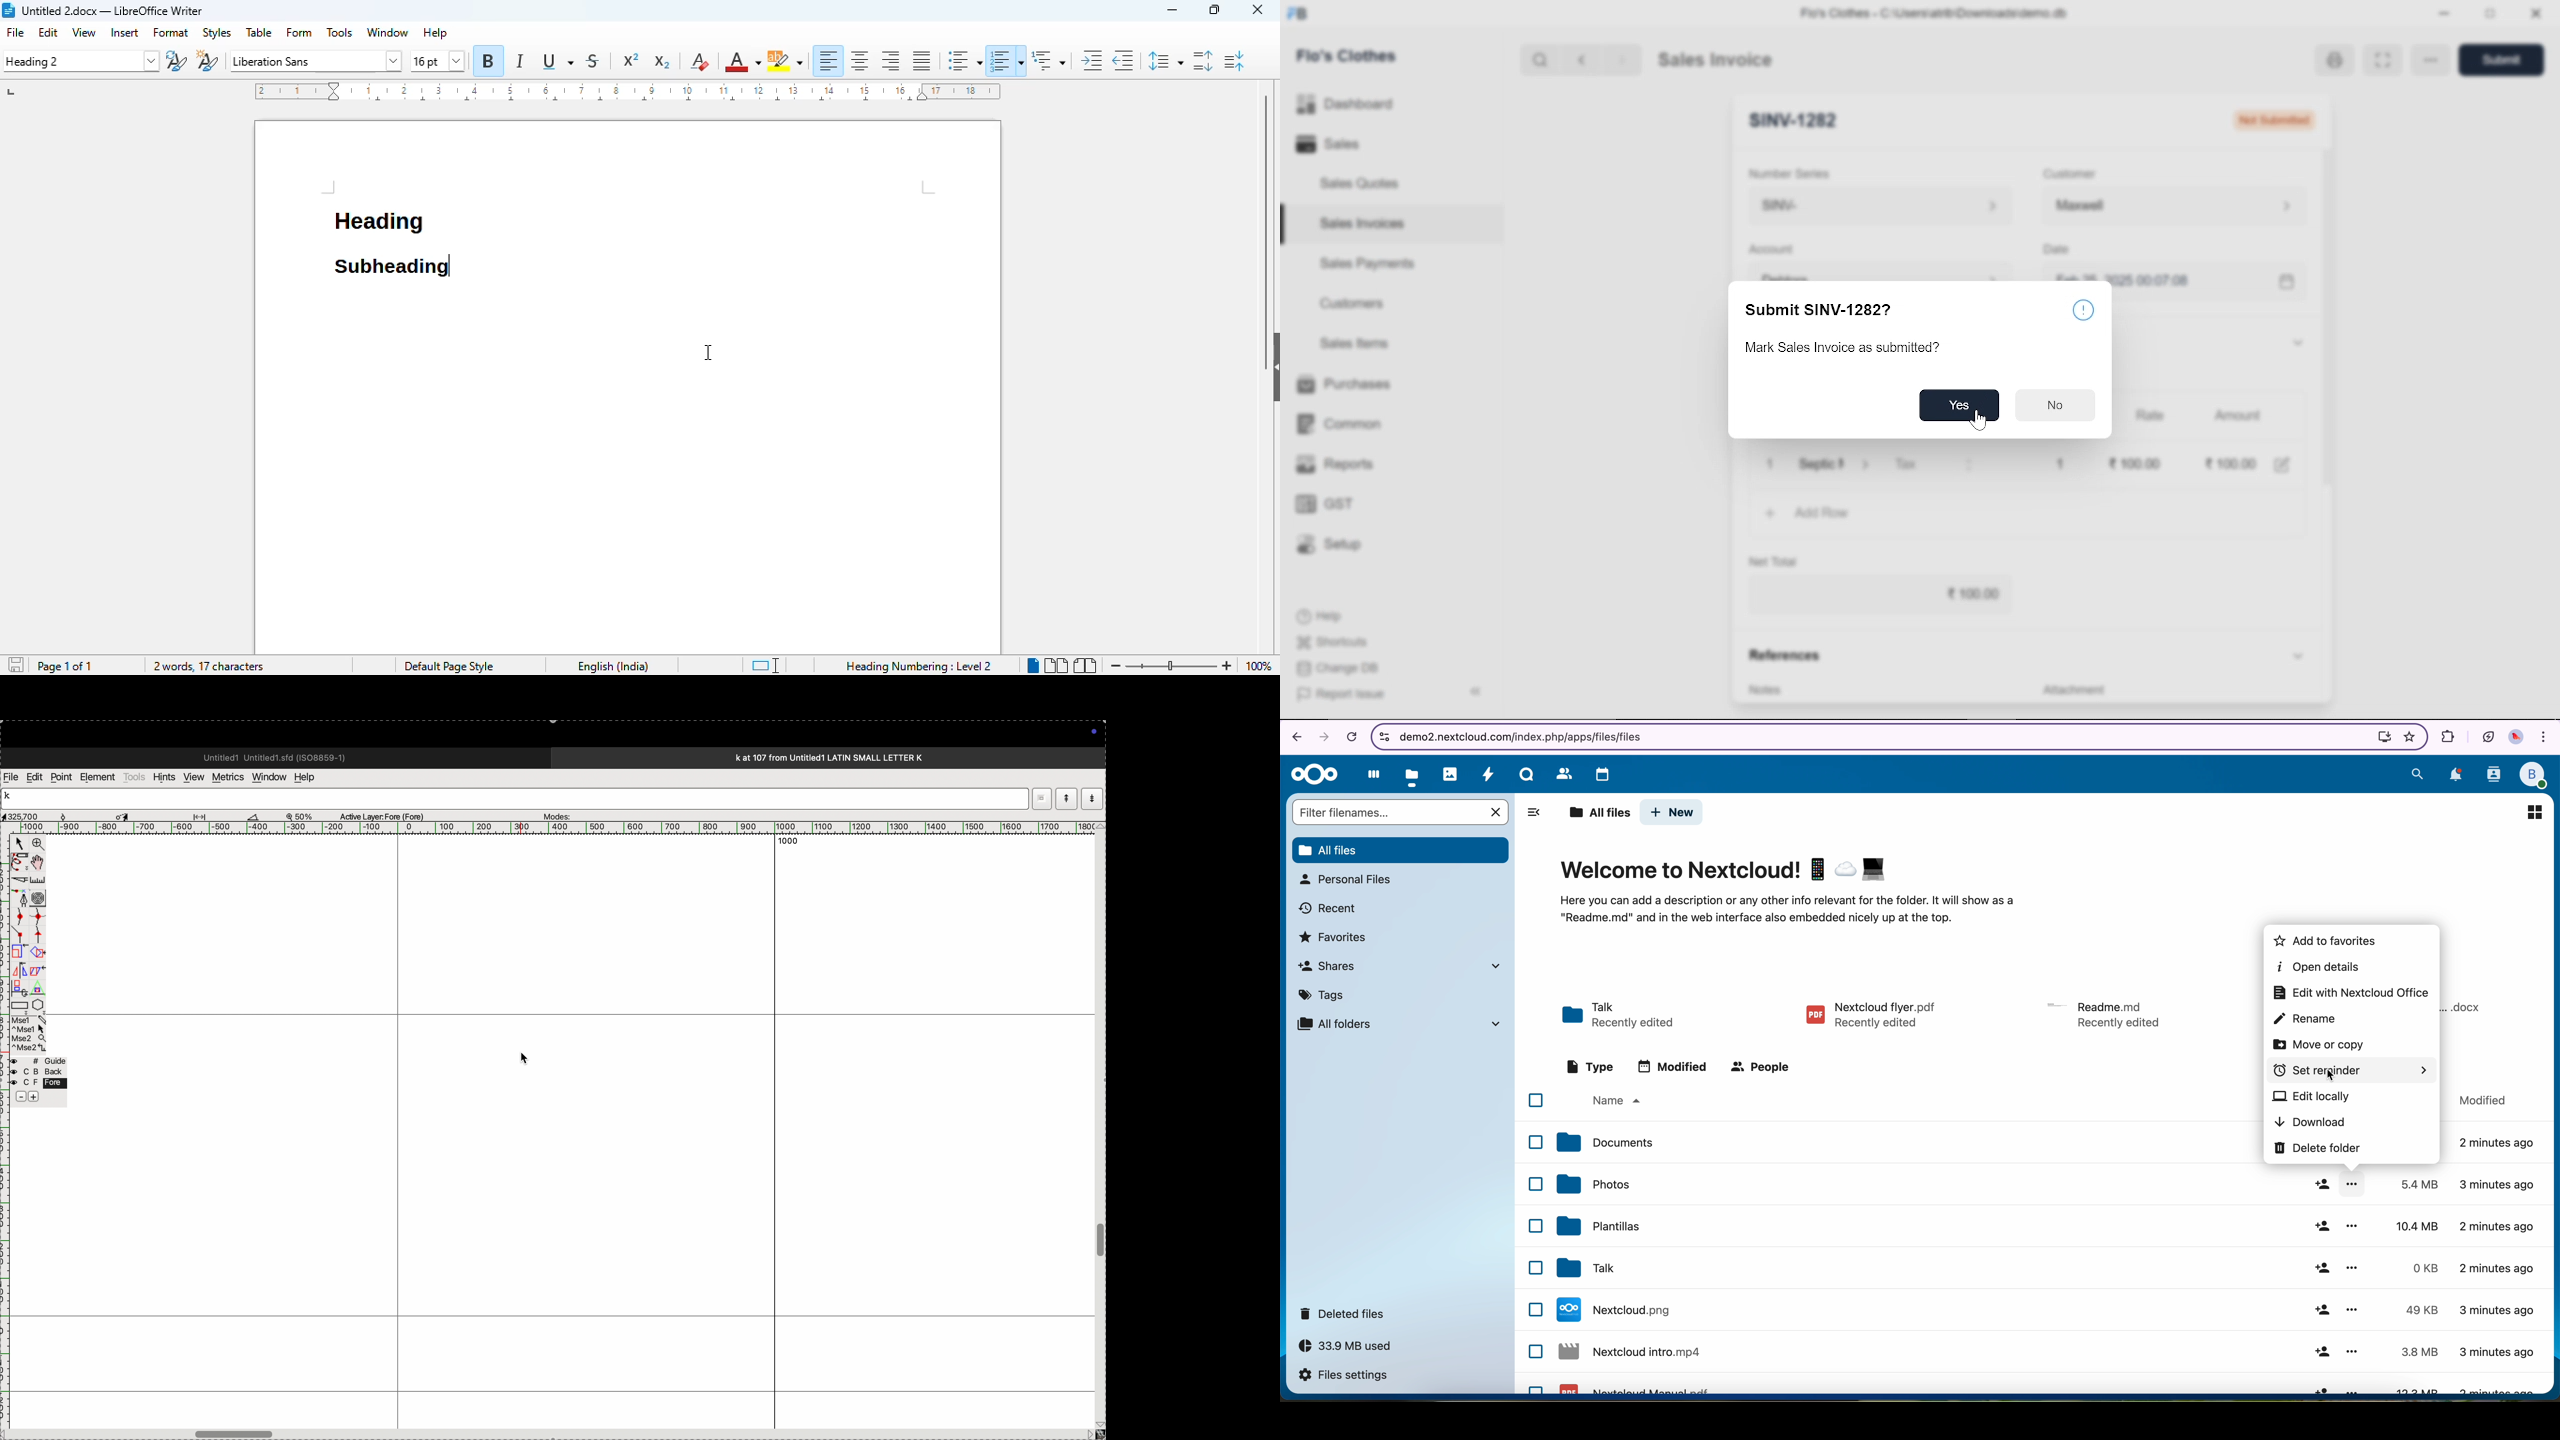 This screenshot has width=2576, height=1456. Describe the element at coordinates (1597, 772) in the screenshot. I see `calendar` at that location.